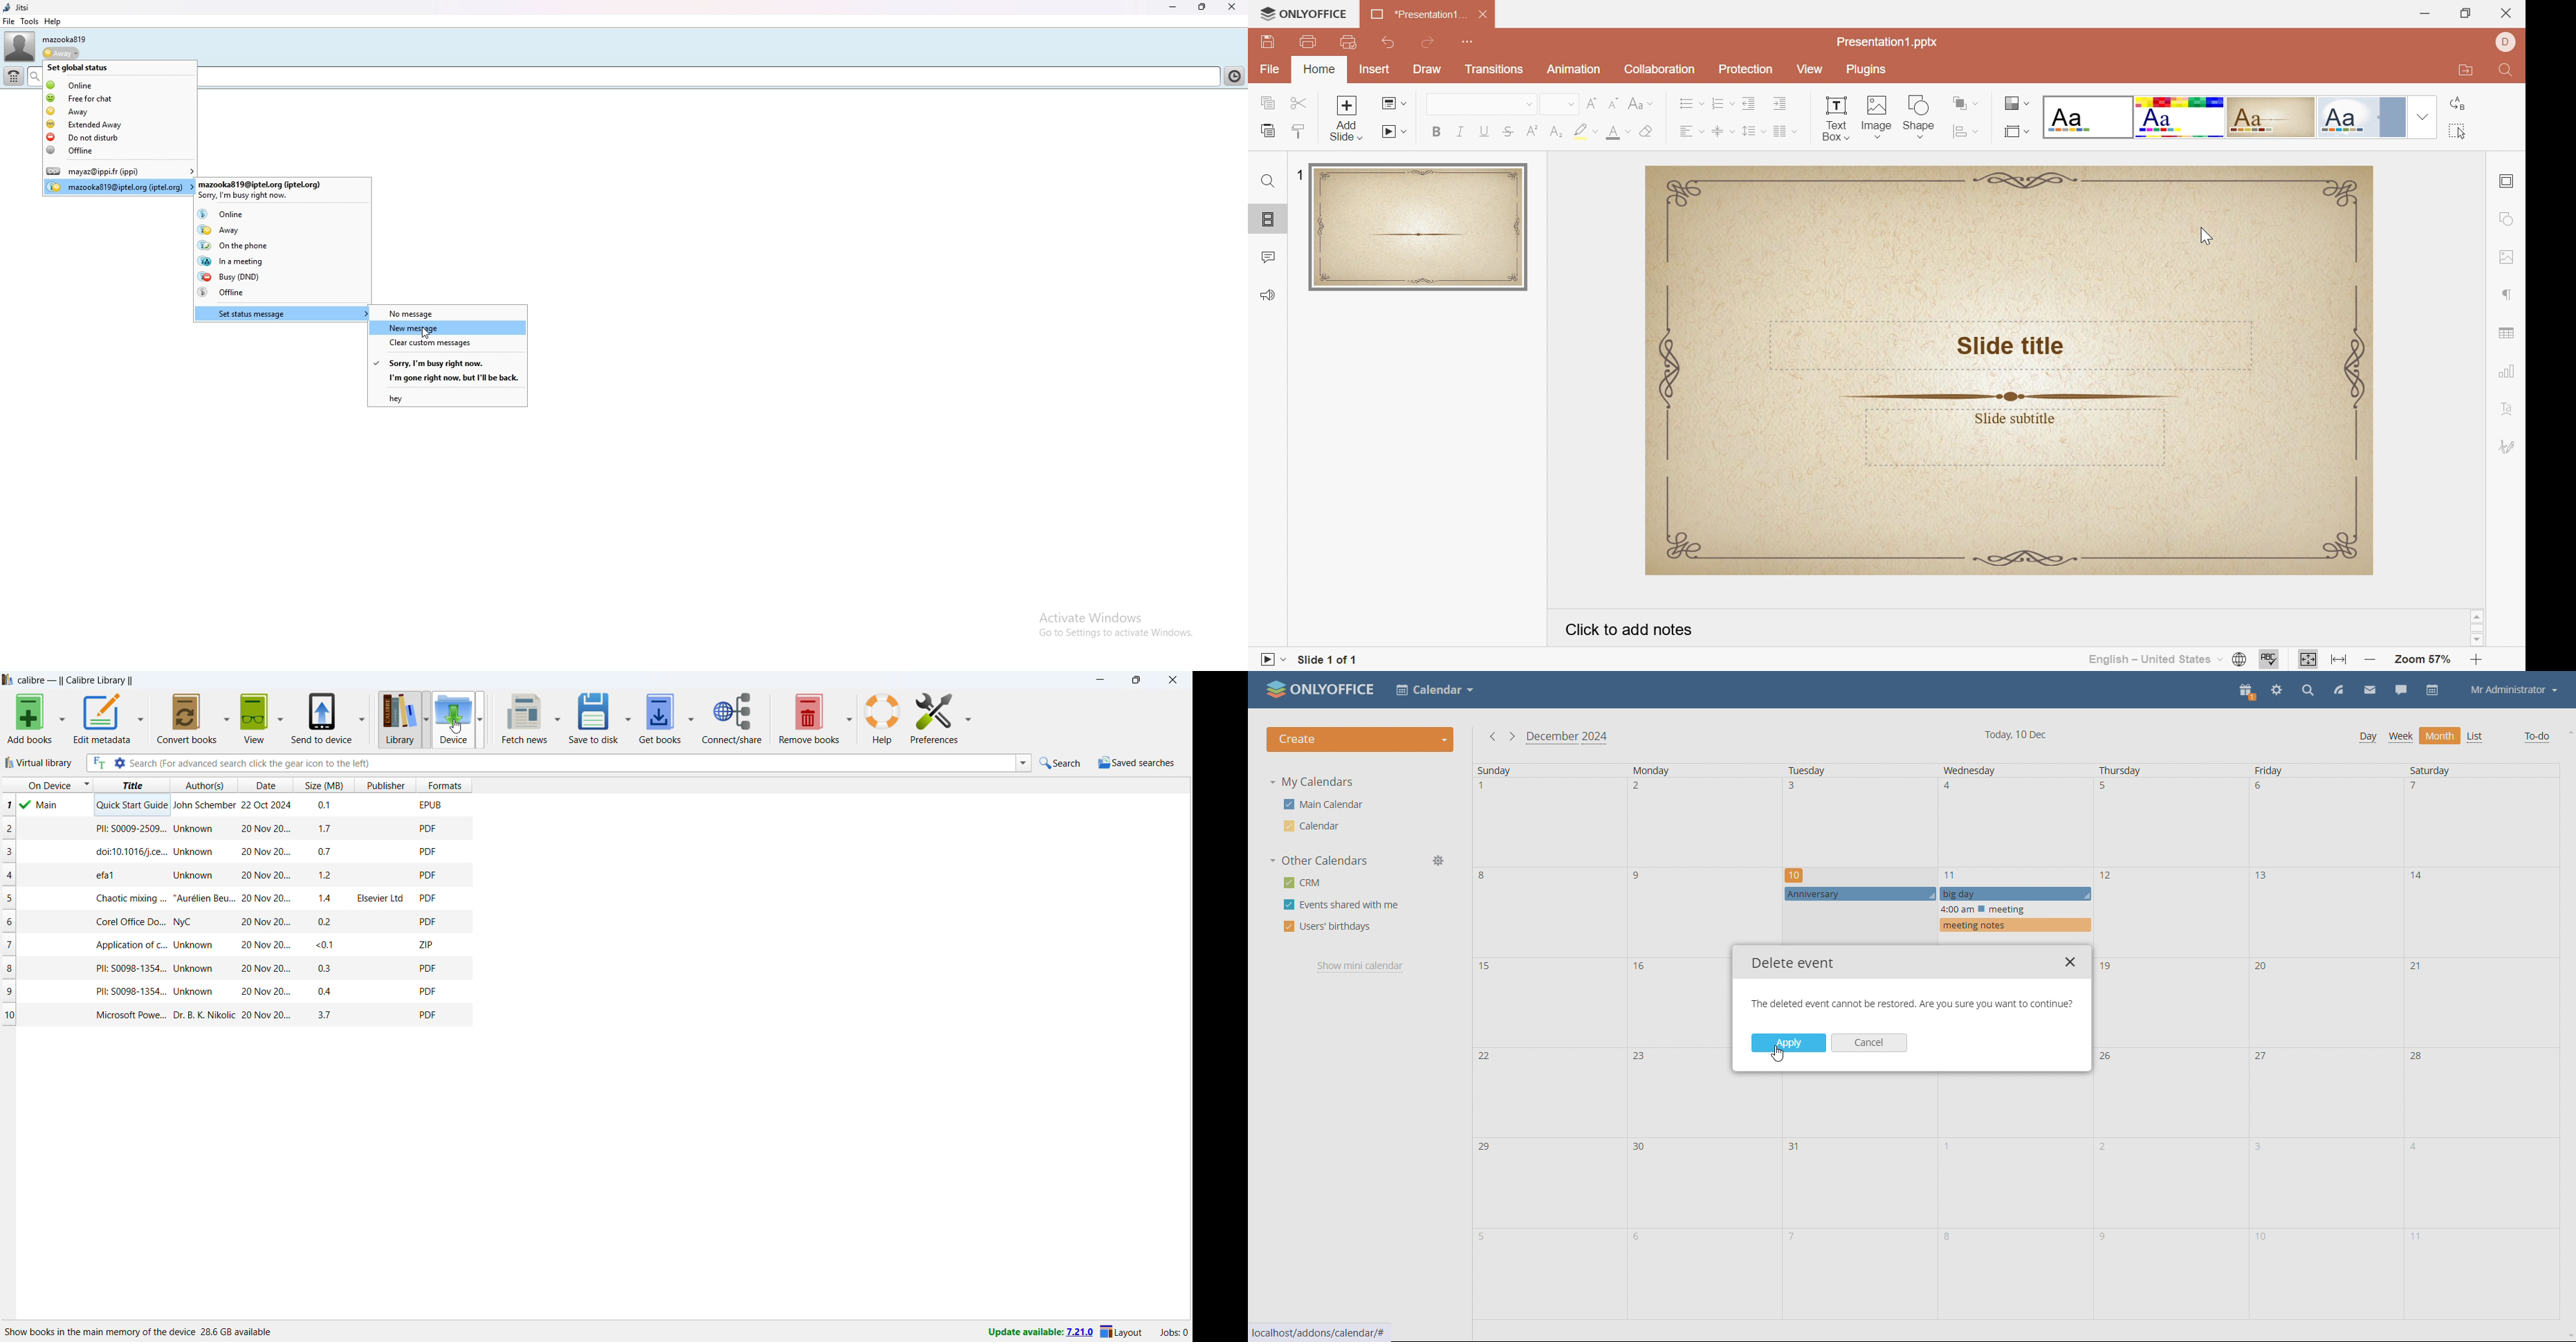  I want to click on user account, so click(284, 188).